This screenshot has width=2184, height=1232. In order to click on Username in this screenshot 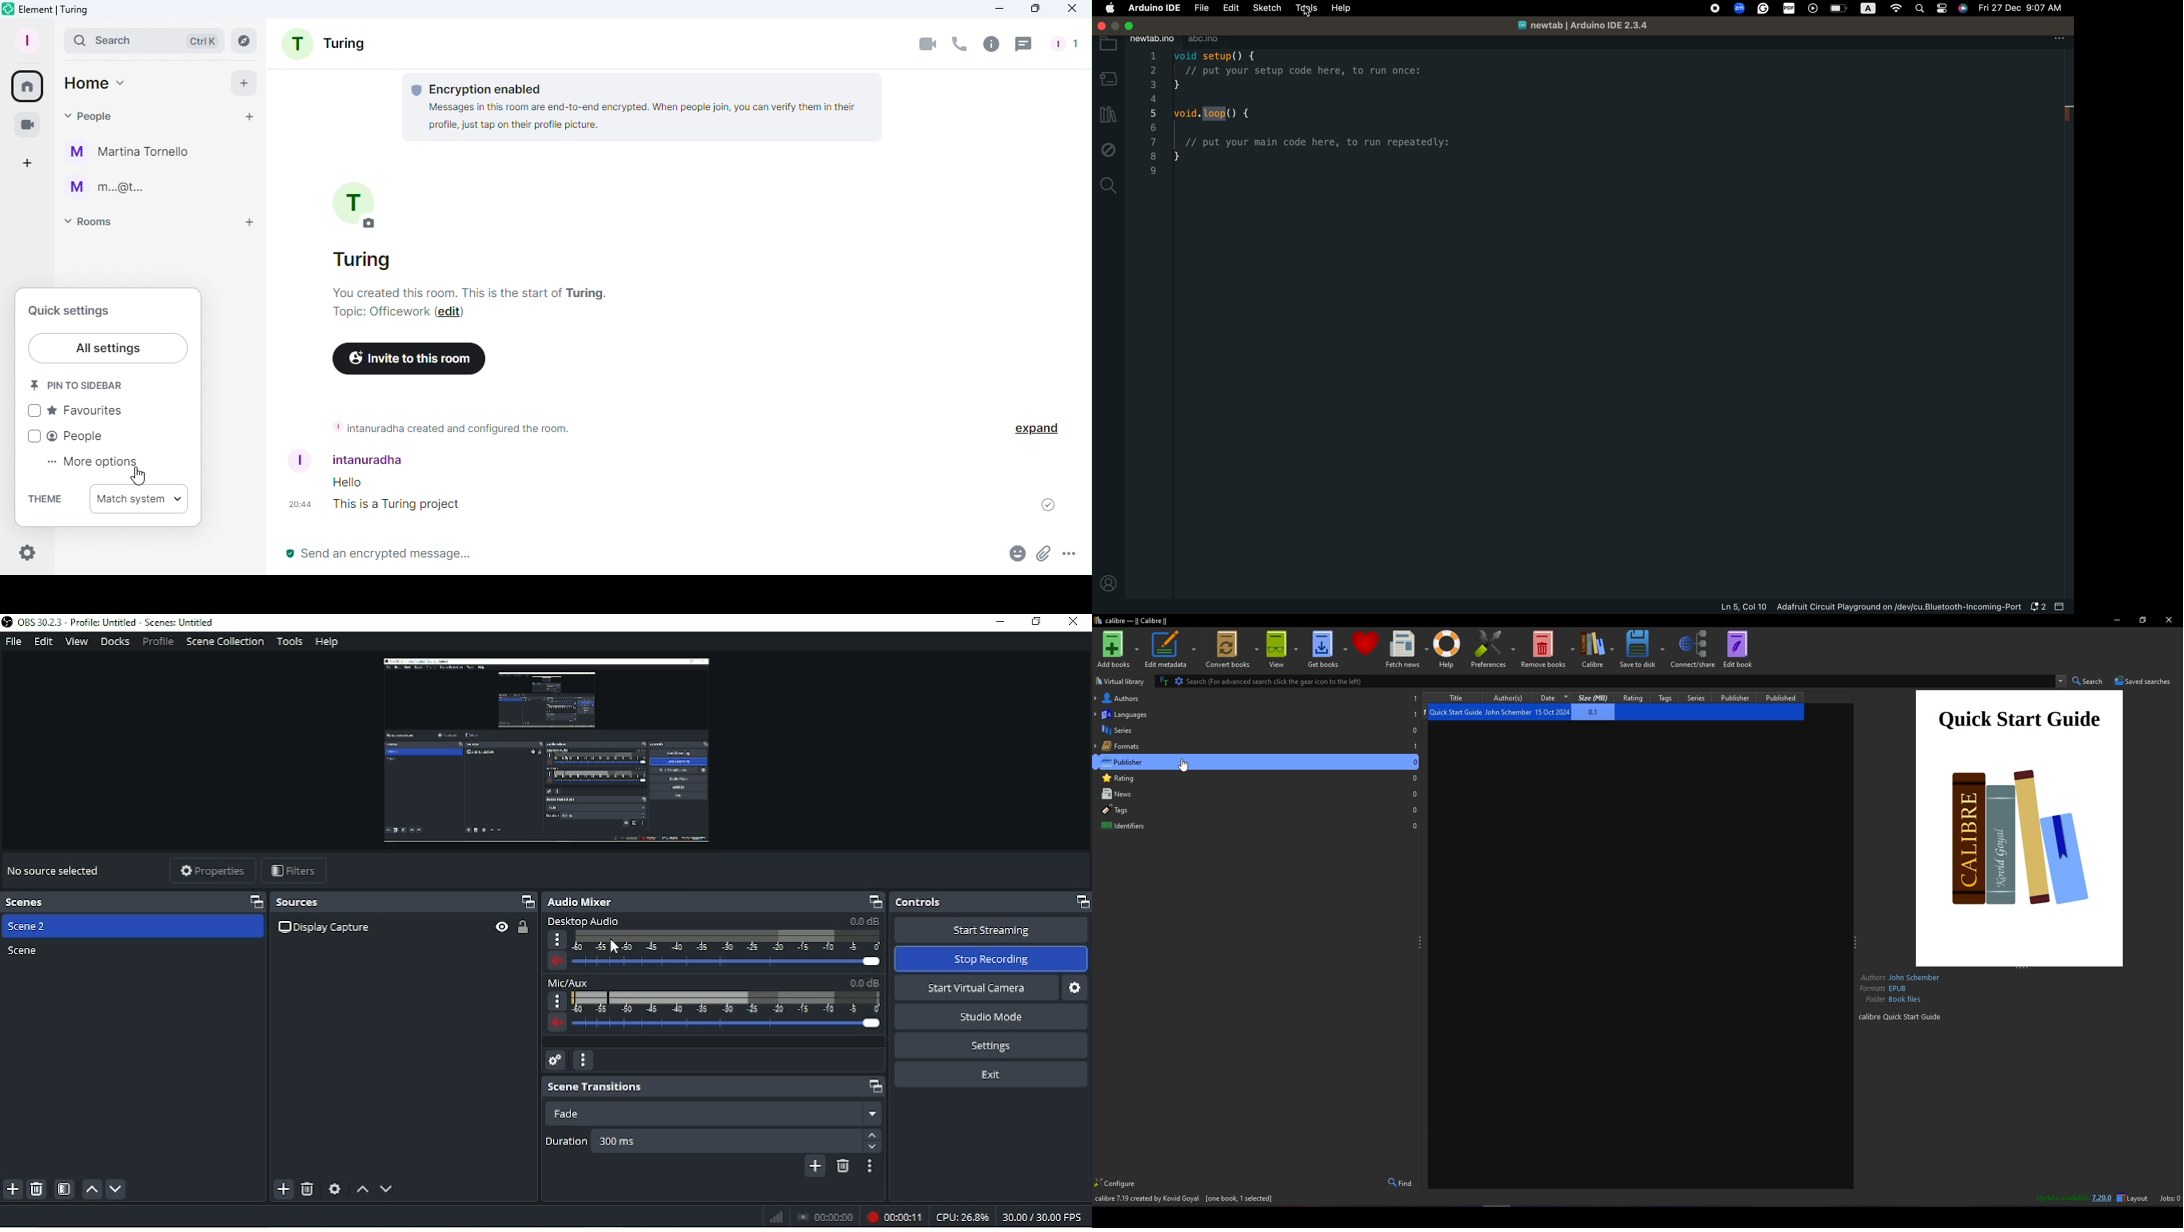, I will do `click(364, 459)`.